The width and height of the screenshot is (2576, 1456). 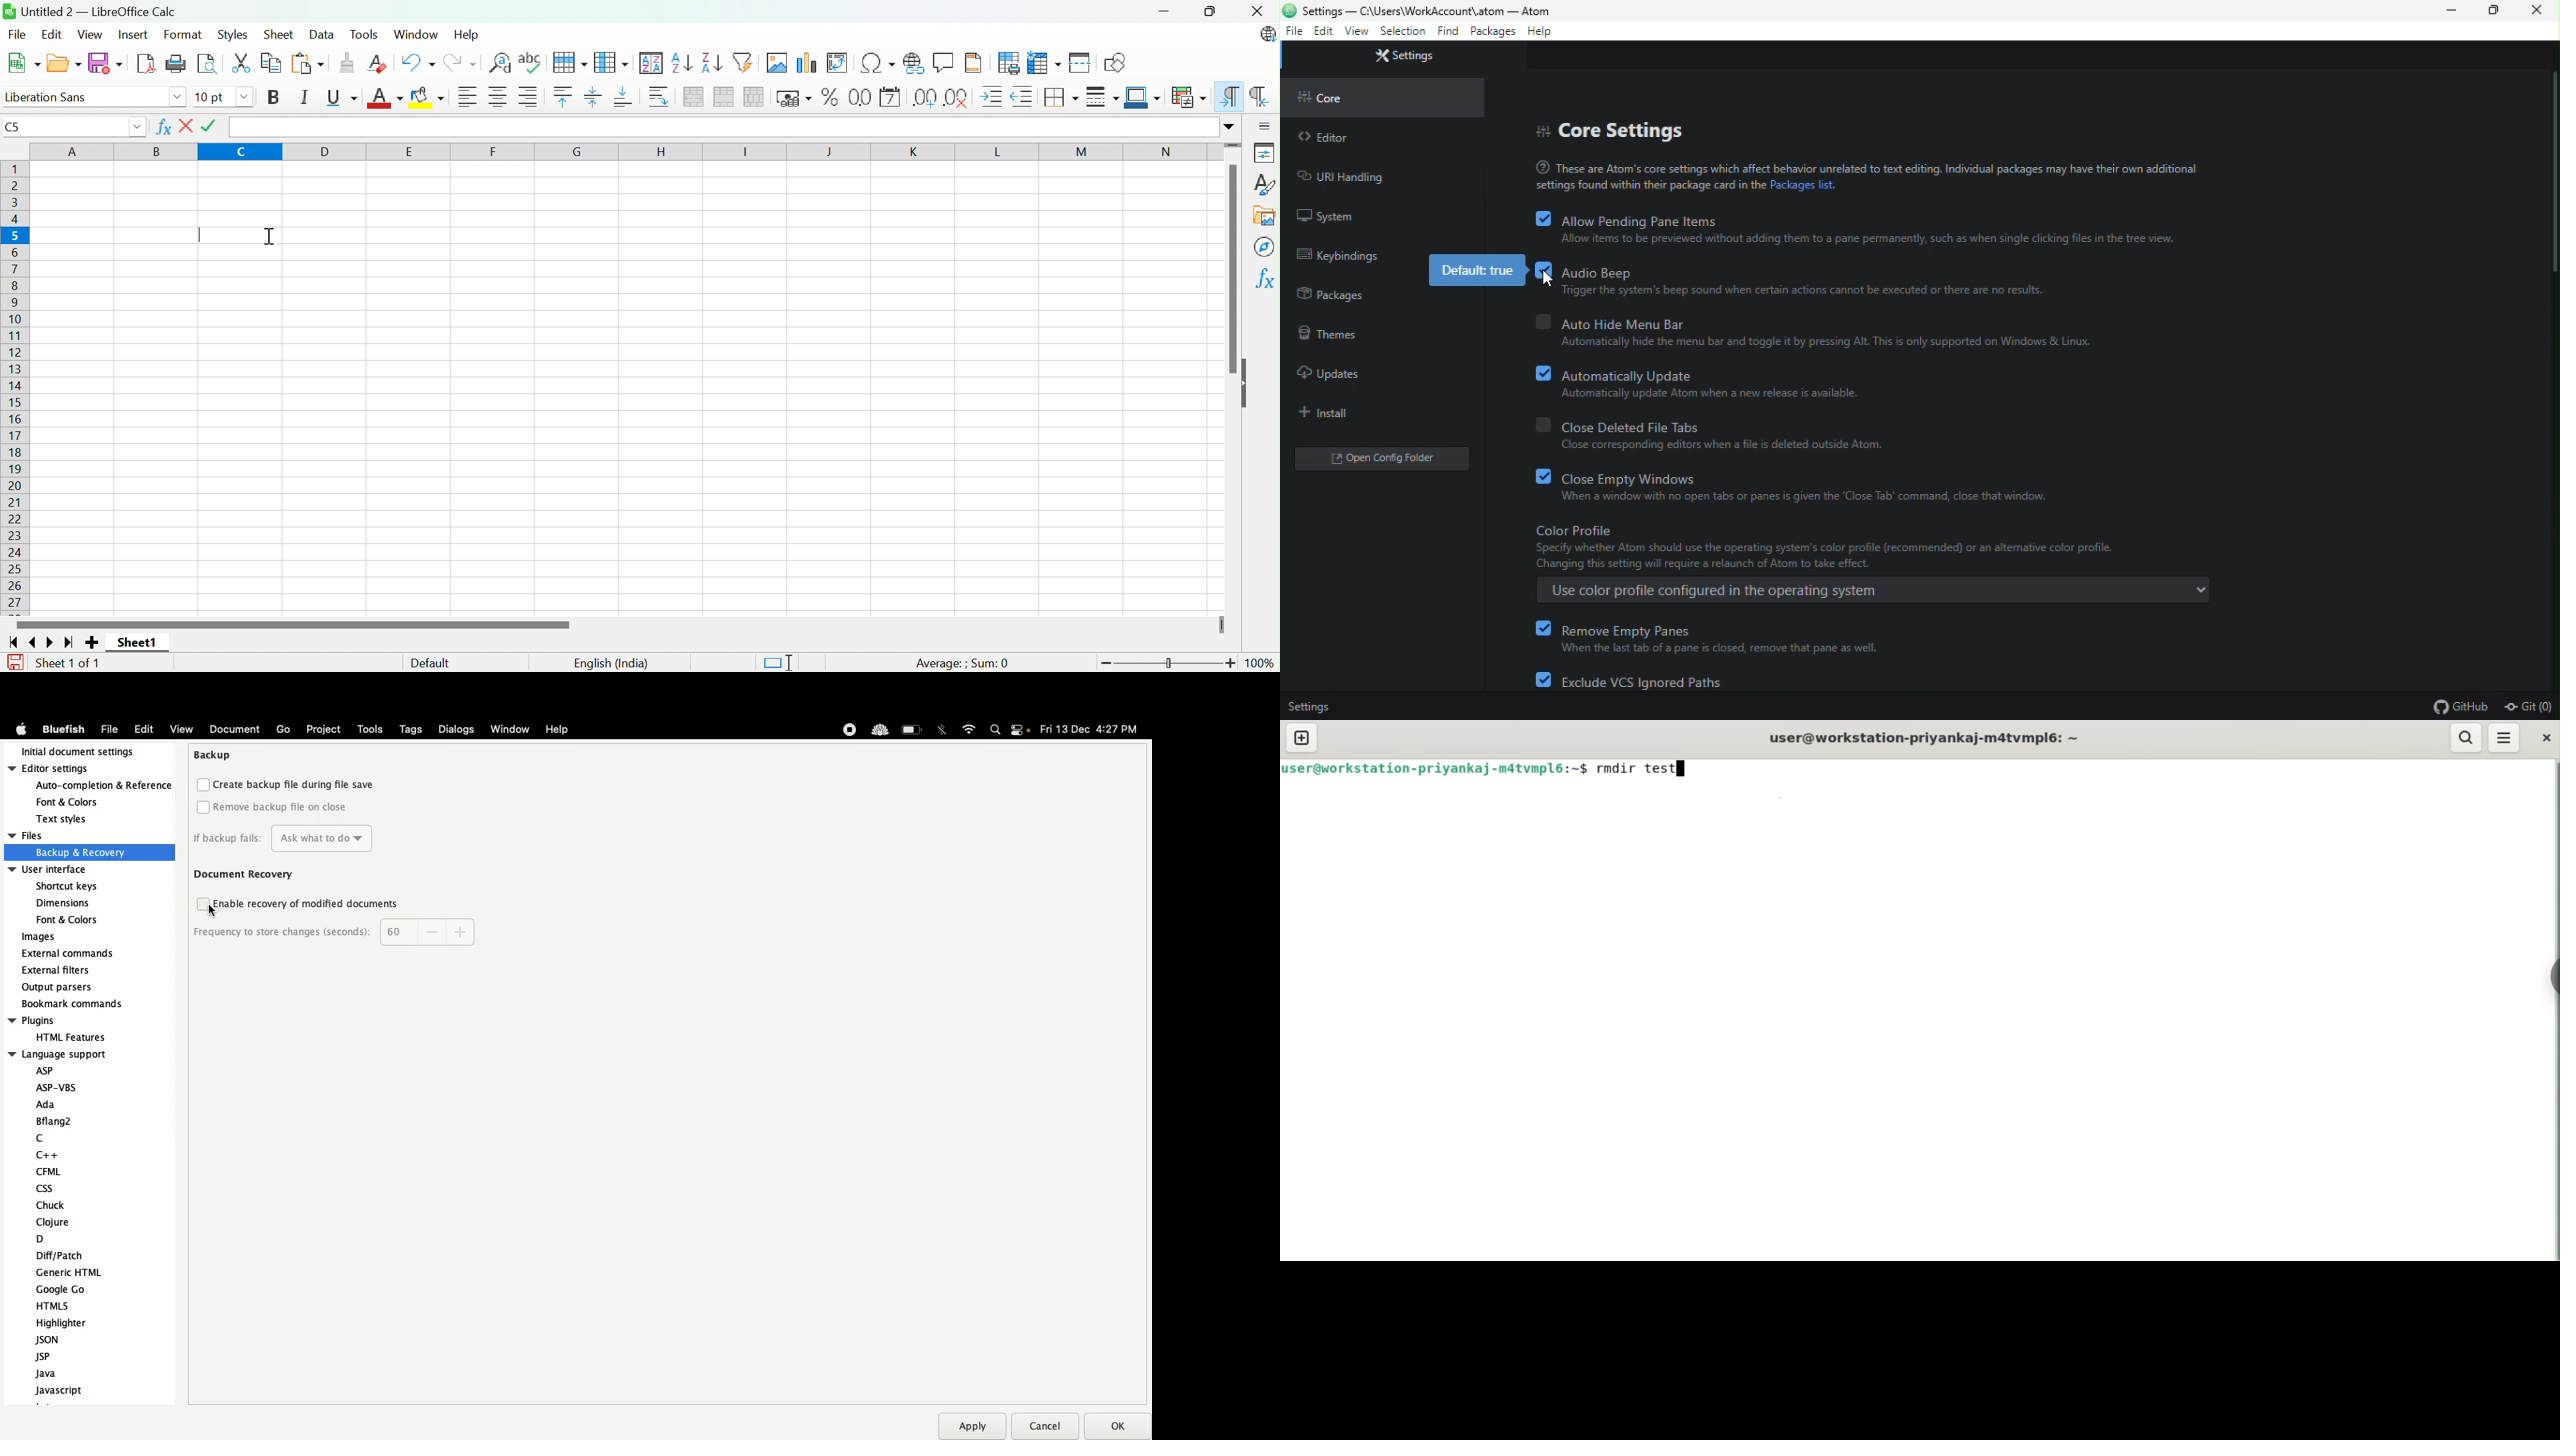 I want to click on Right-to-left, so click(x=1259, y=97).